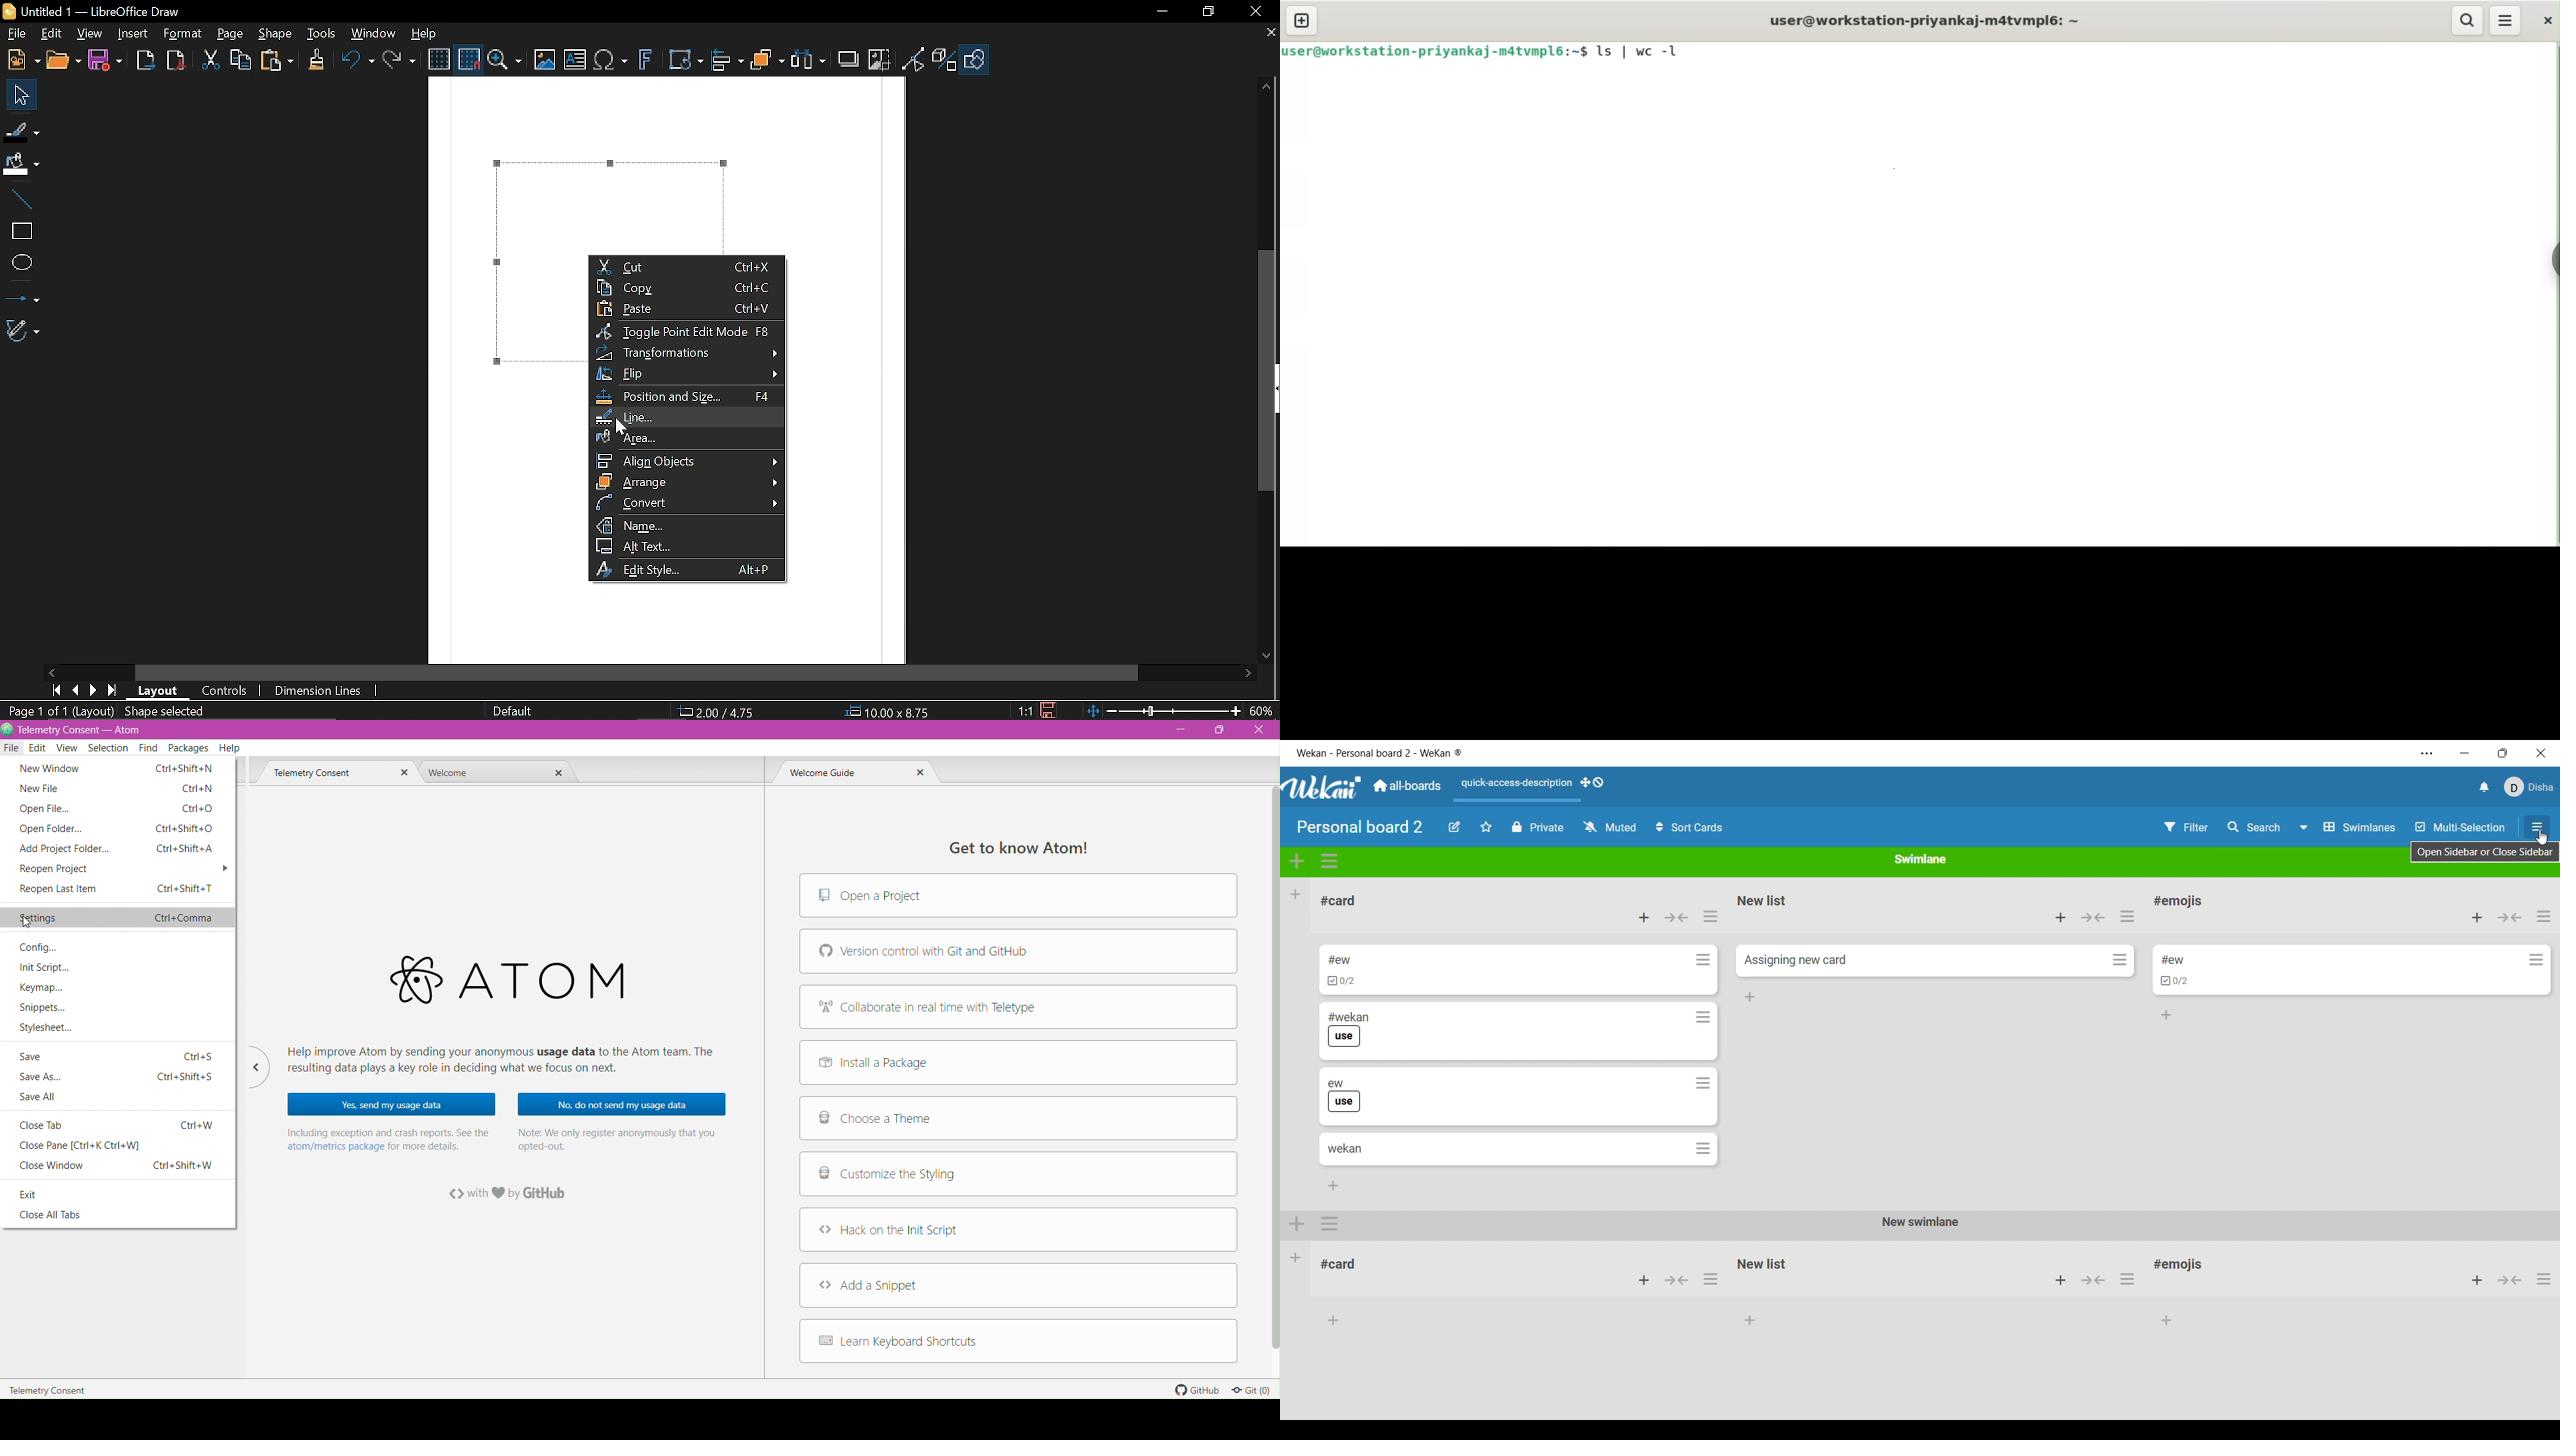  I want to click on Collapse, so click(2509, 917).